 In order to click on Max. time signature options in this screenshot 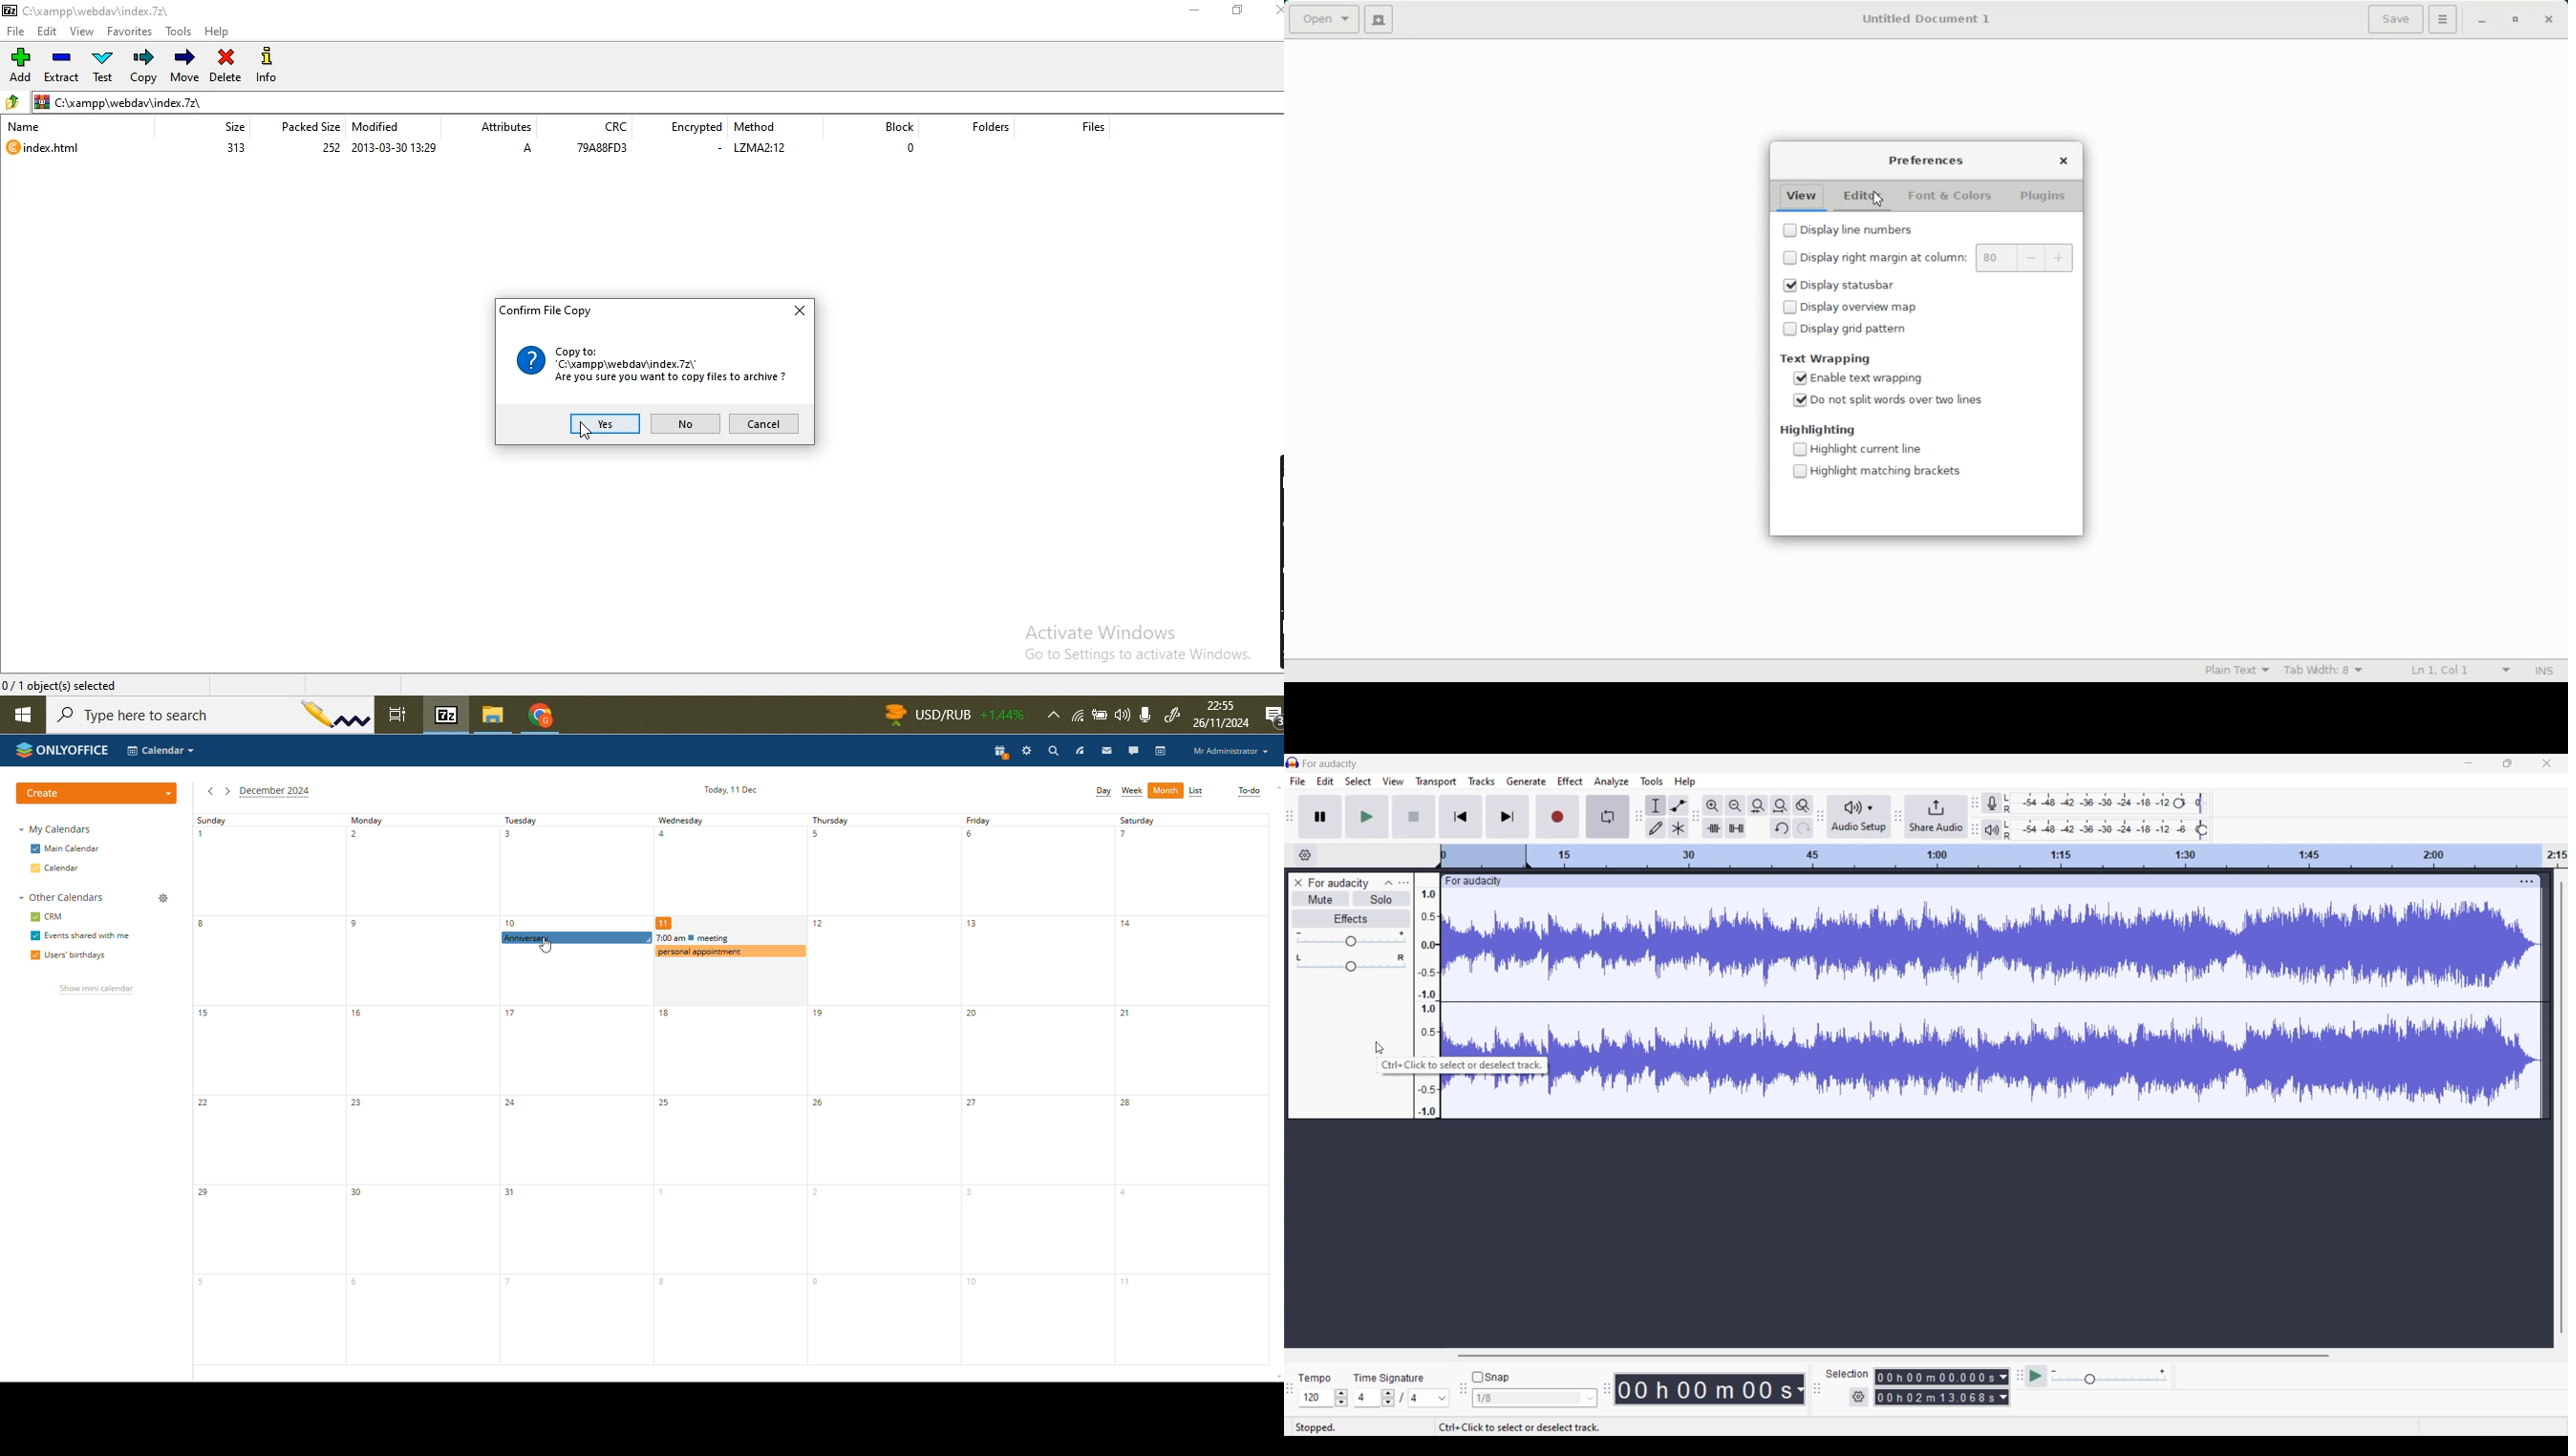, I will do `click(1429, 1398)`.